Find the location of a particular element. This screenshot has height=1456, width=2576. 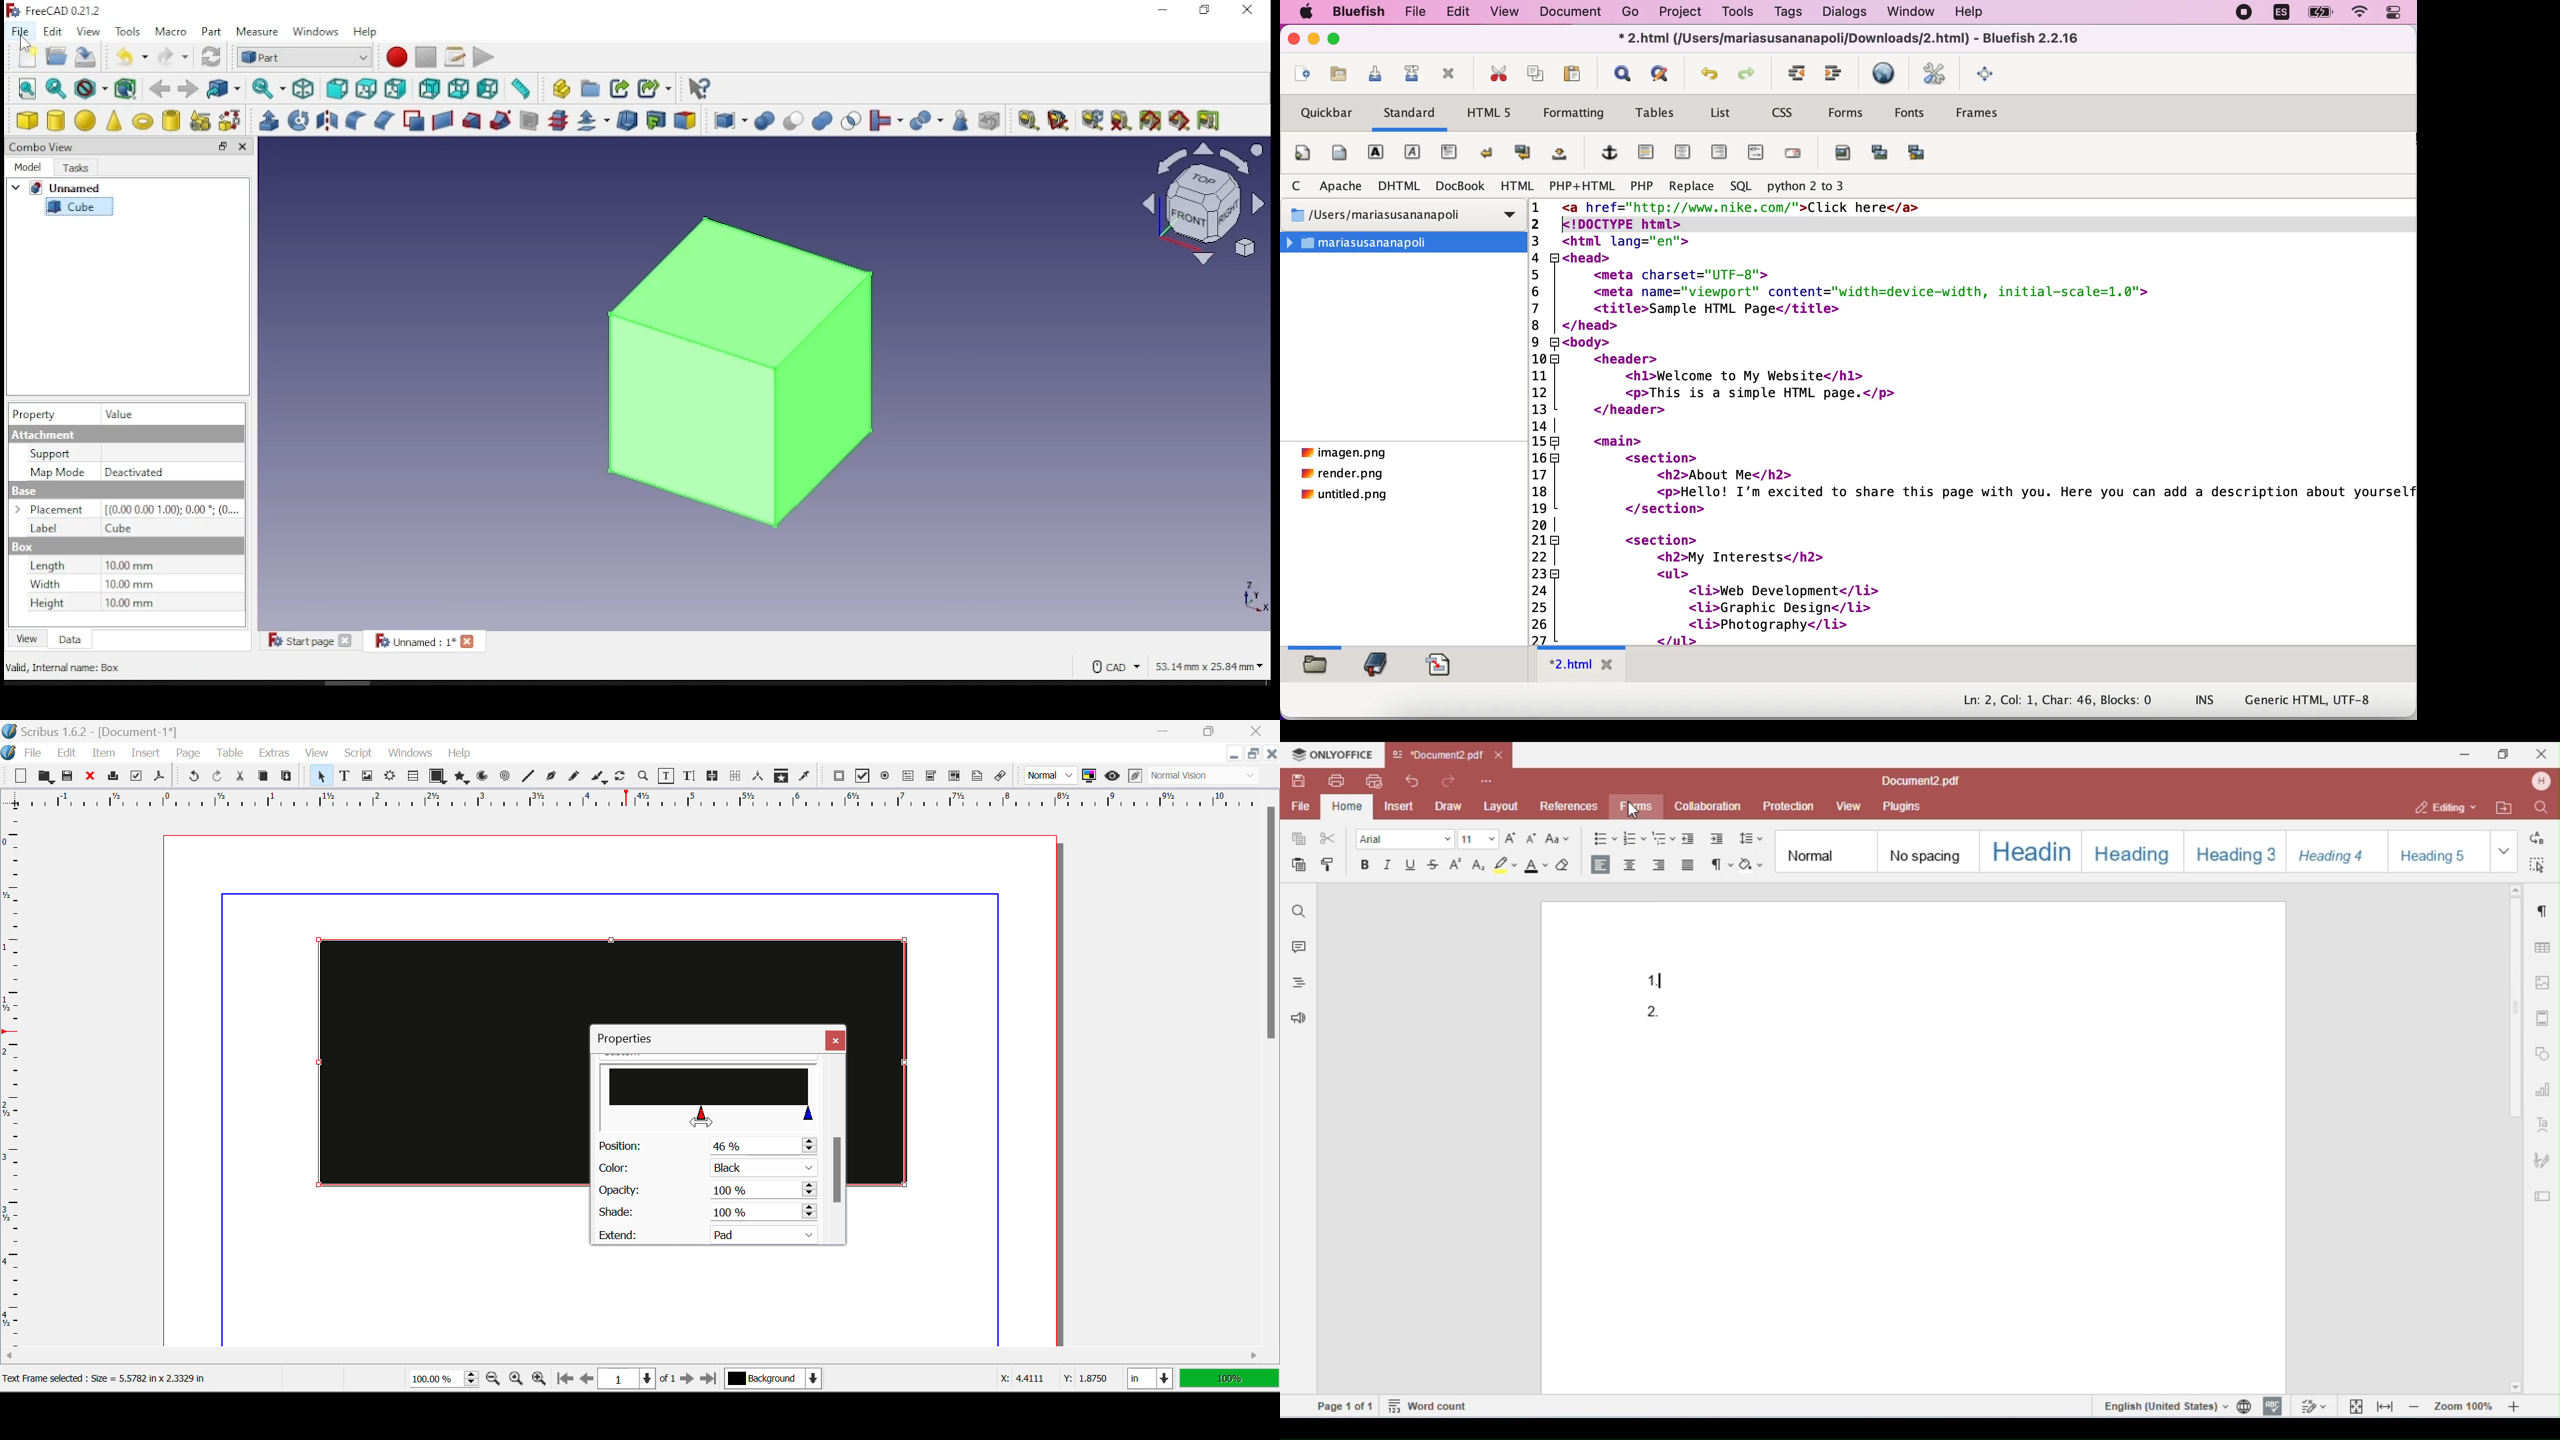

Support is located at coordinates (49, 454).